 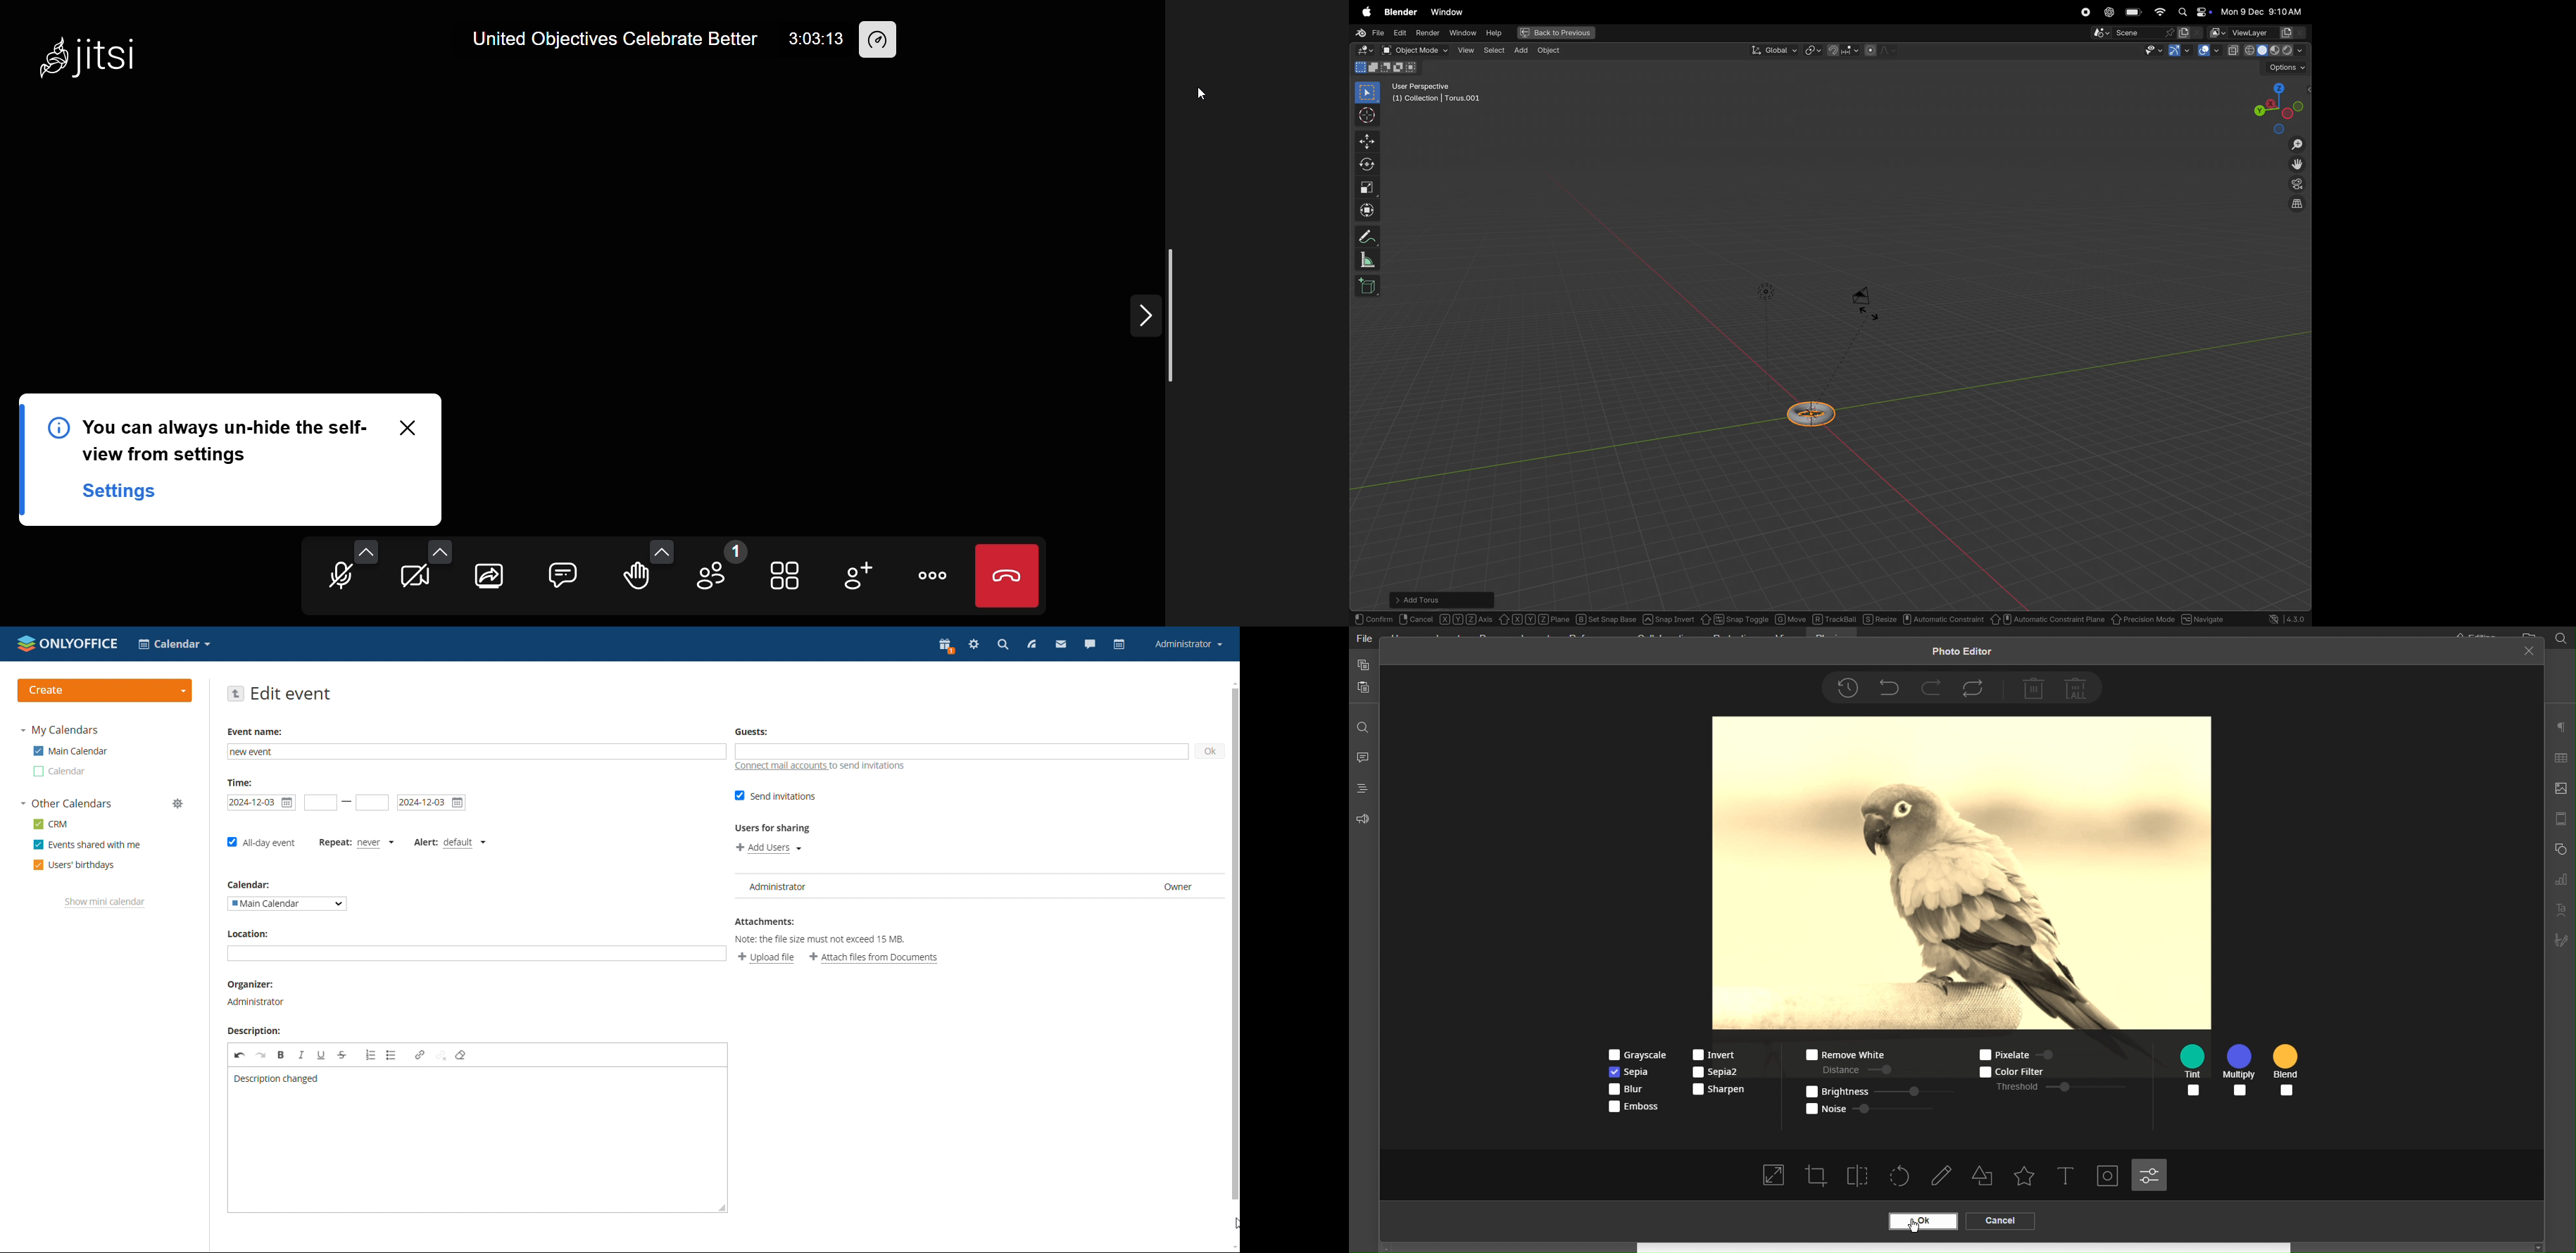 I want to click on Feedback and Support, so click(x=1363, y=819).